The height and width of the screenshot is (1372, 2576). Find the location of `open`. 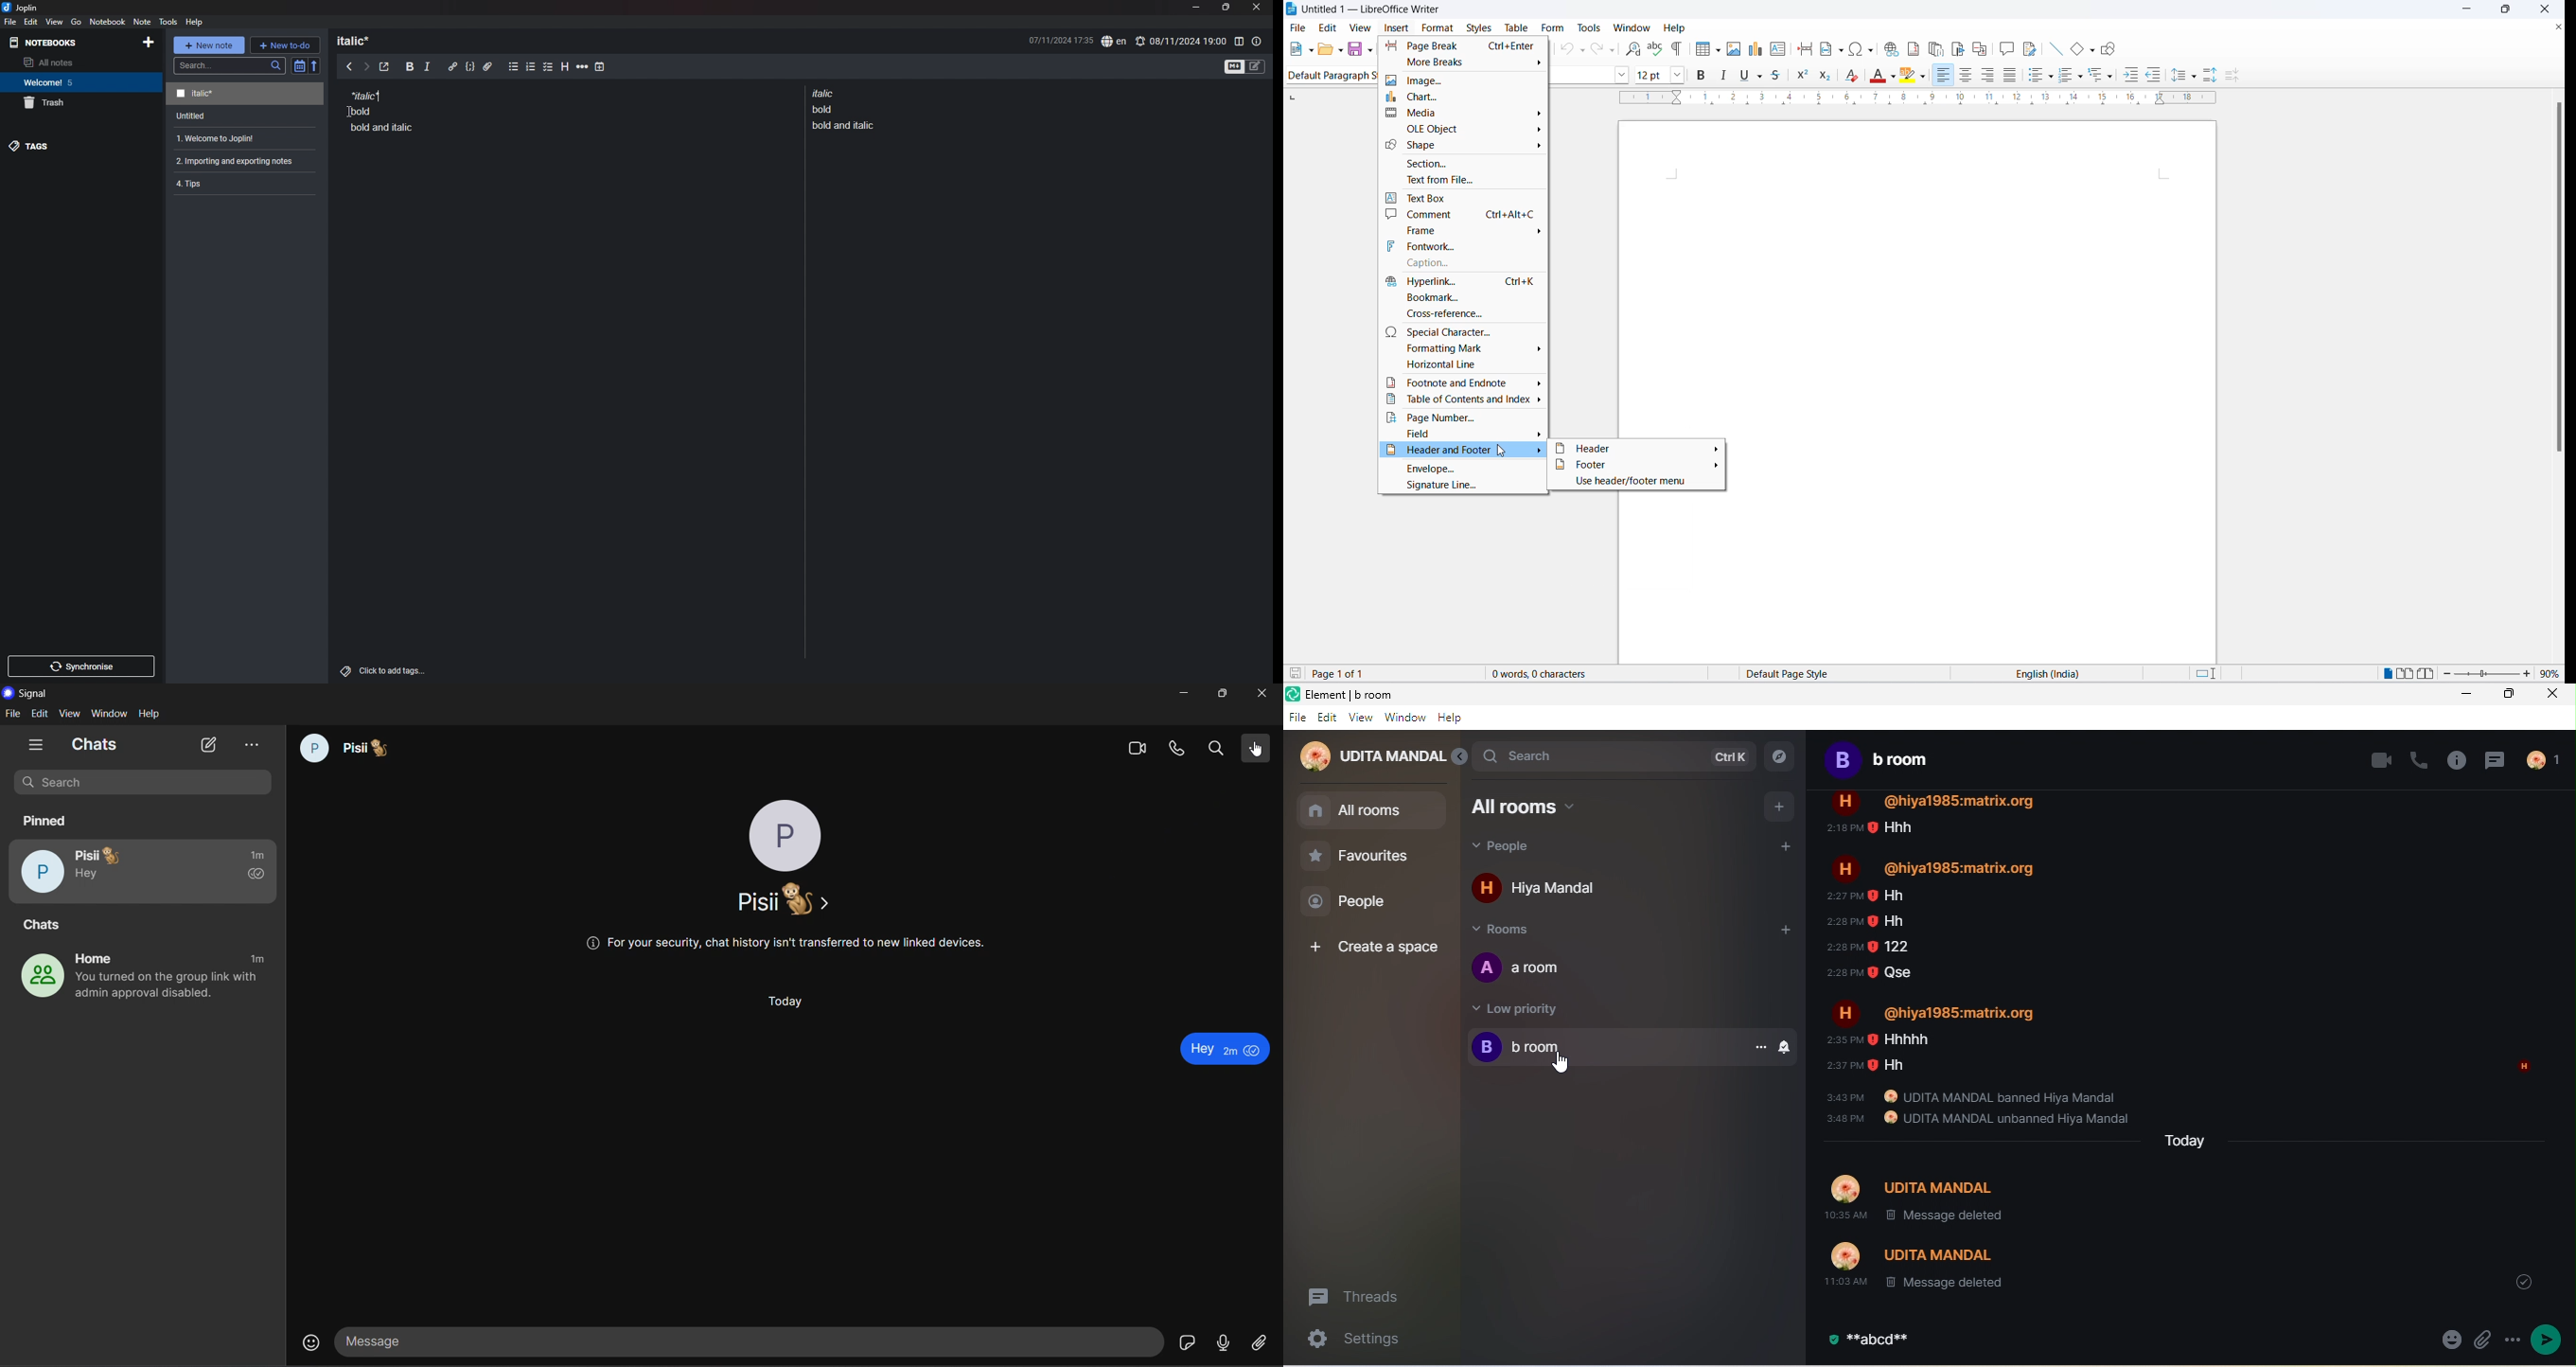

open is located at coordinates (1325, 50).